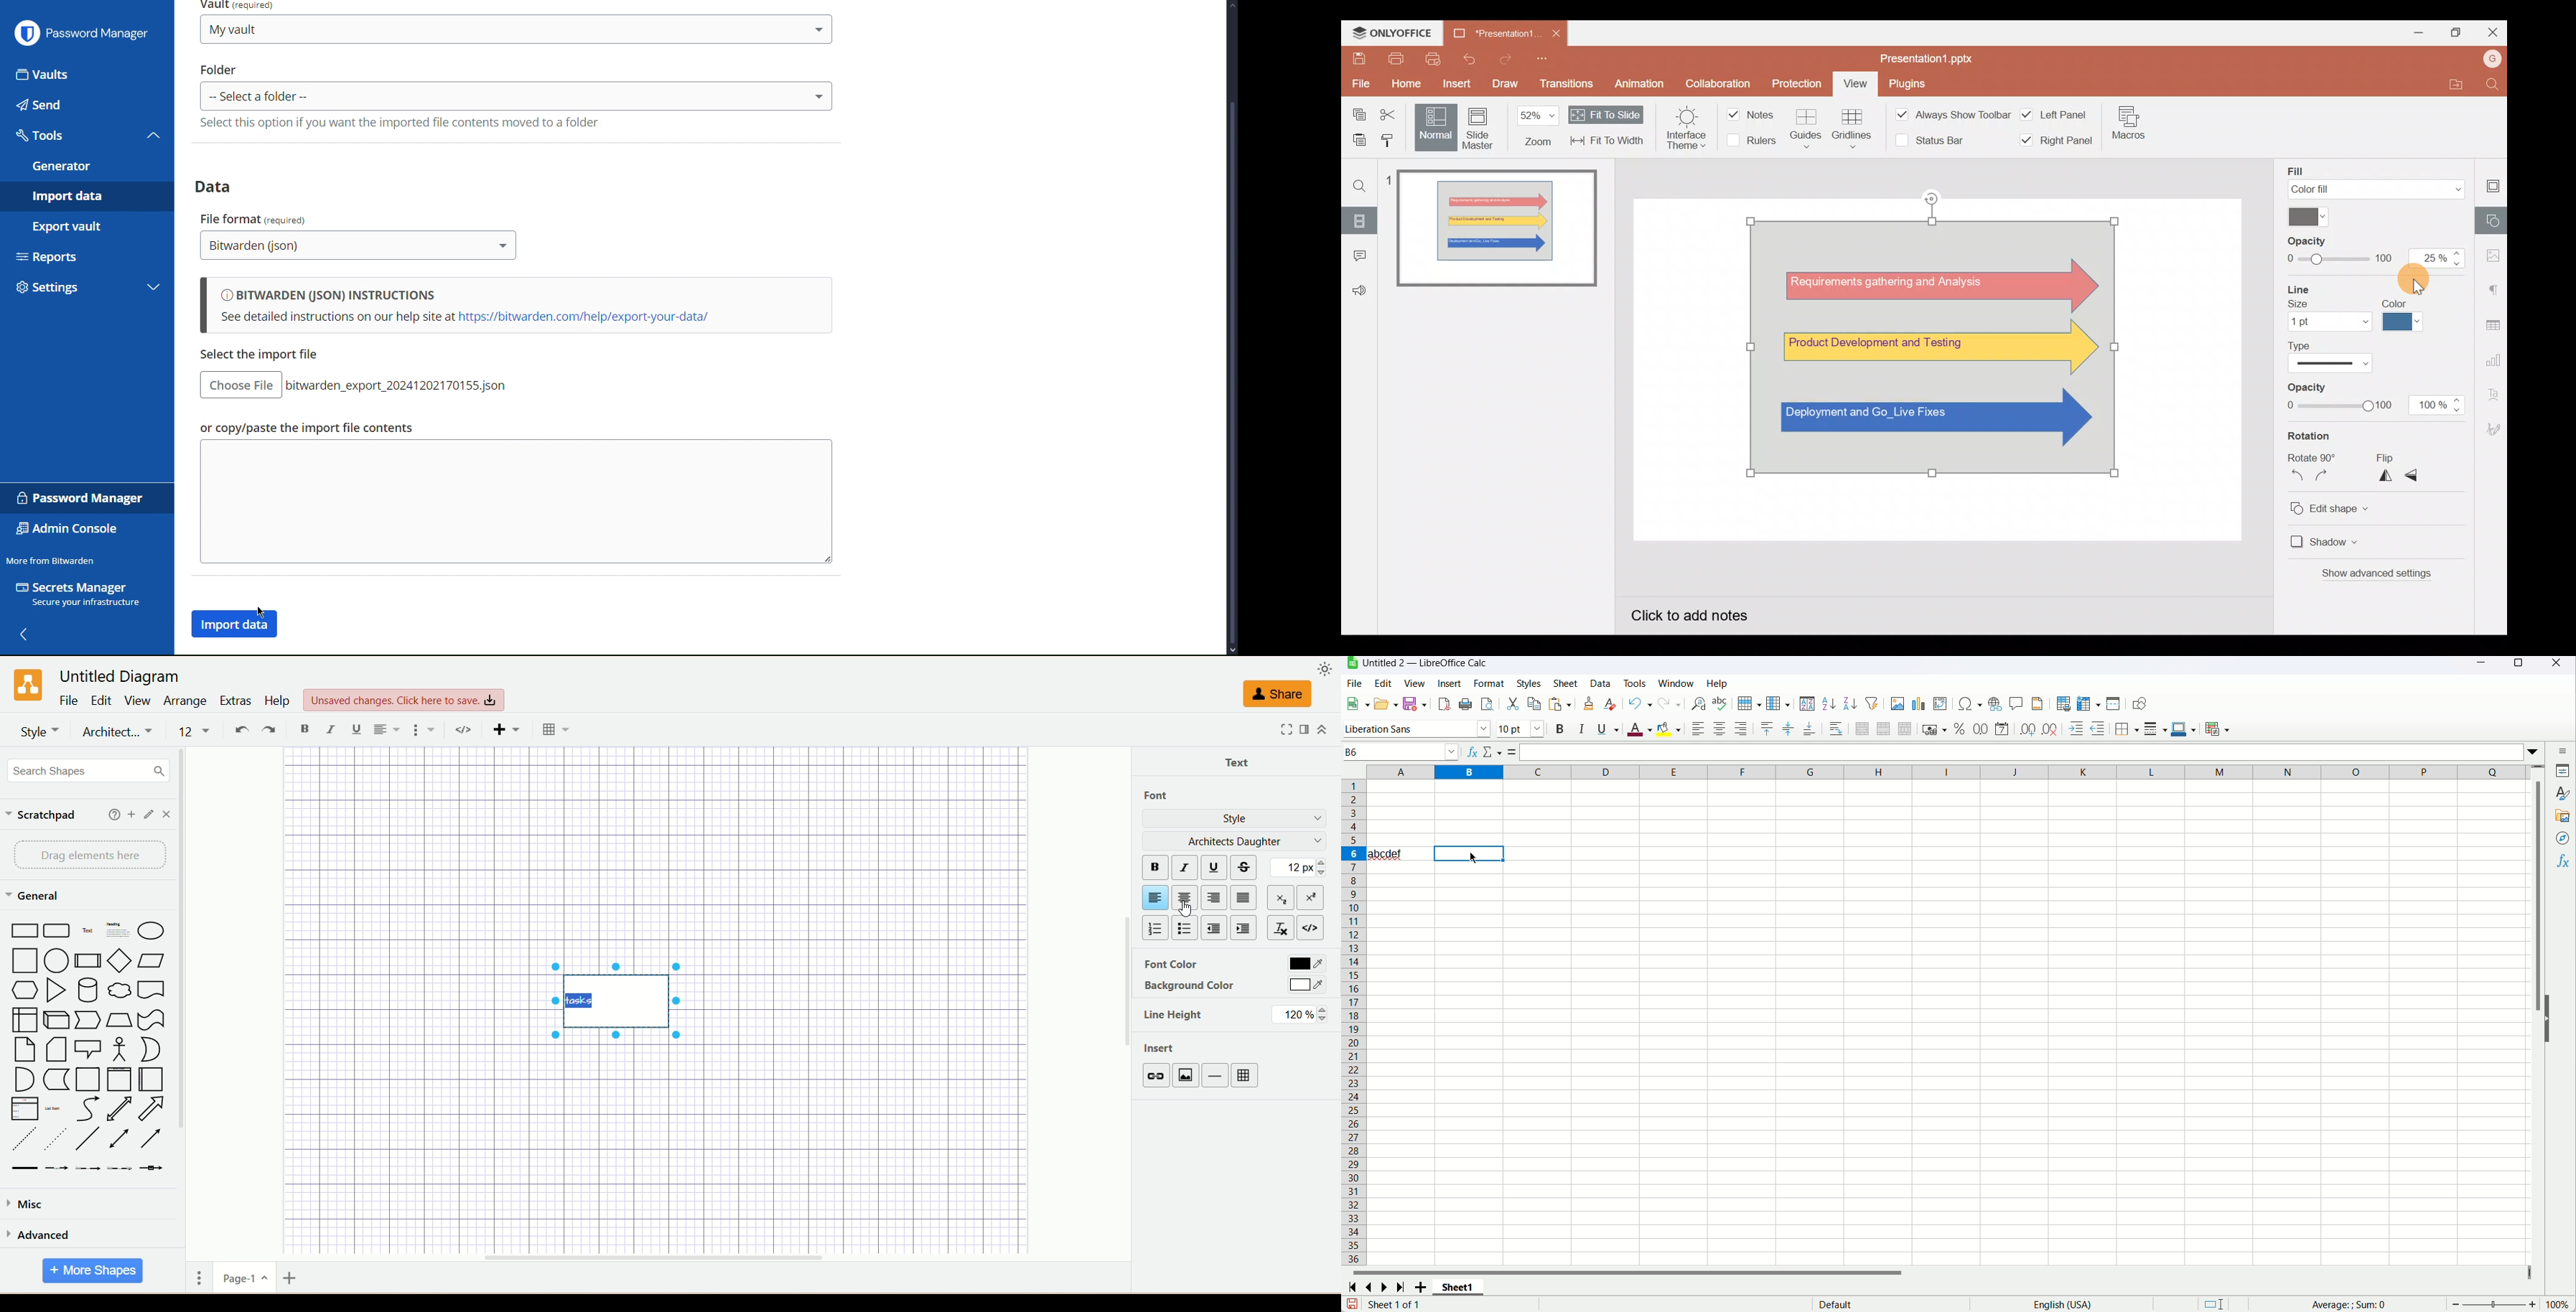  Describe the element at coordinates (1491, 751) in the screenshot. I see `cancel` at that location.